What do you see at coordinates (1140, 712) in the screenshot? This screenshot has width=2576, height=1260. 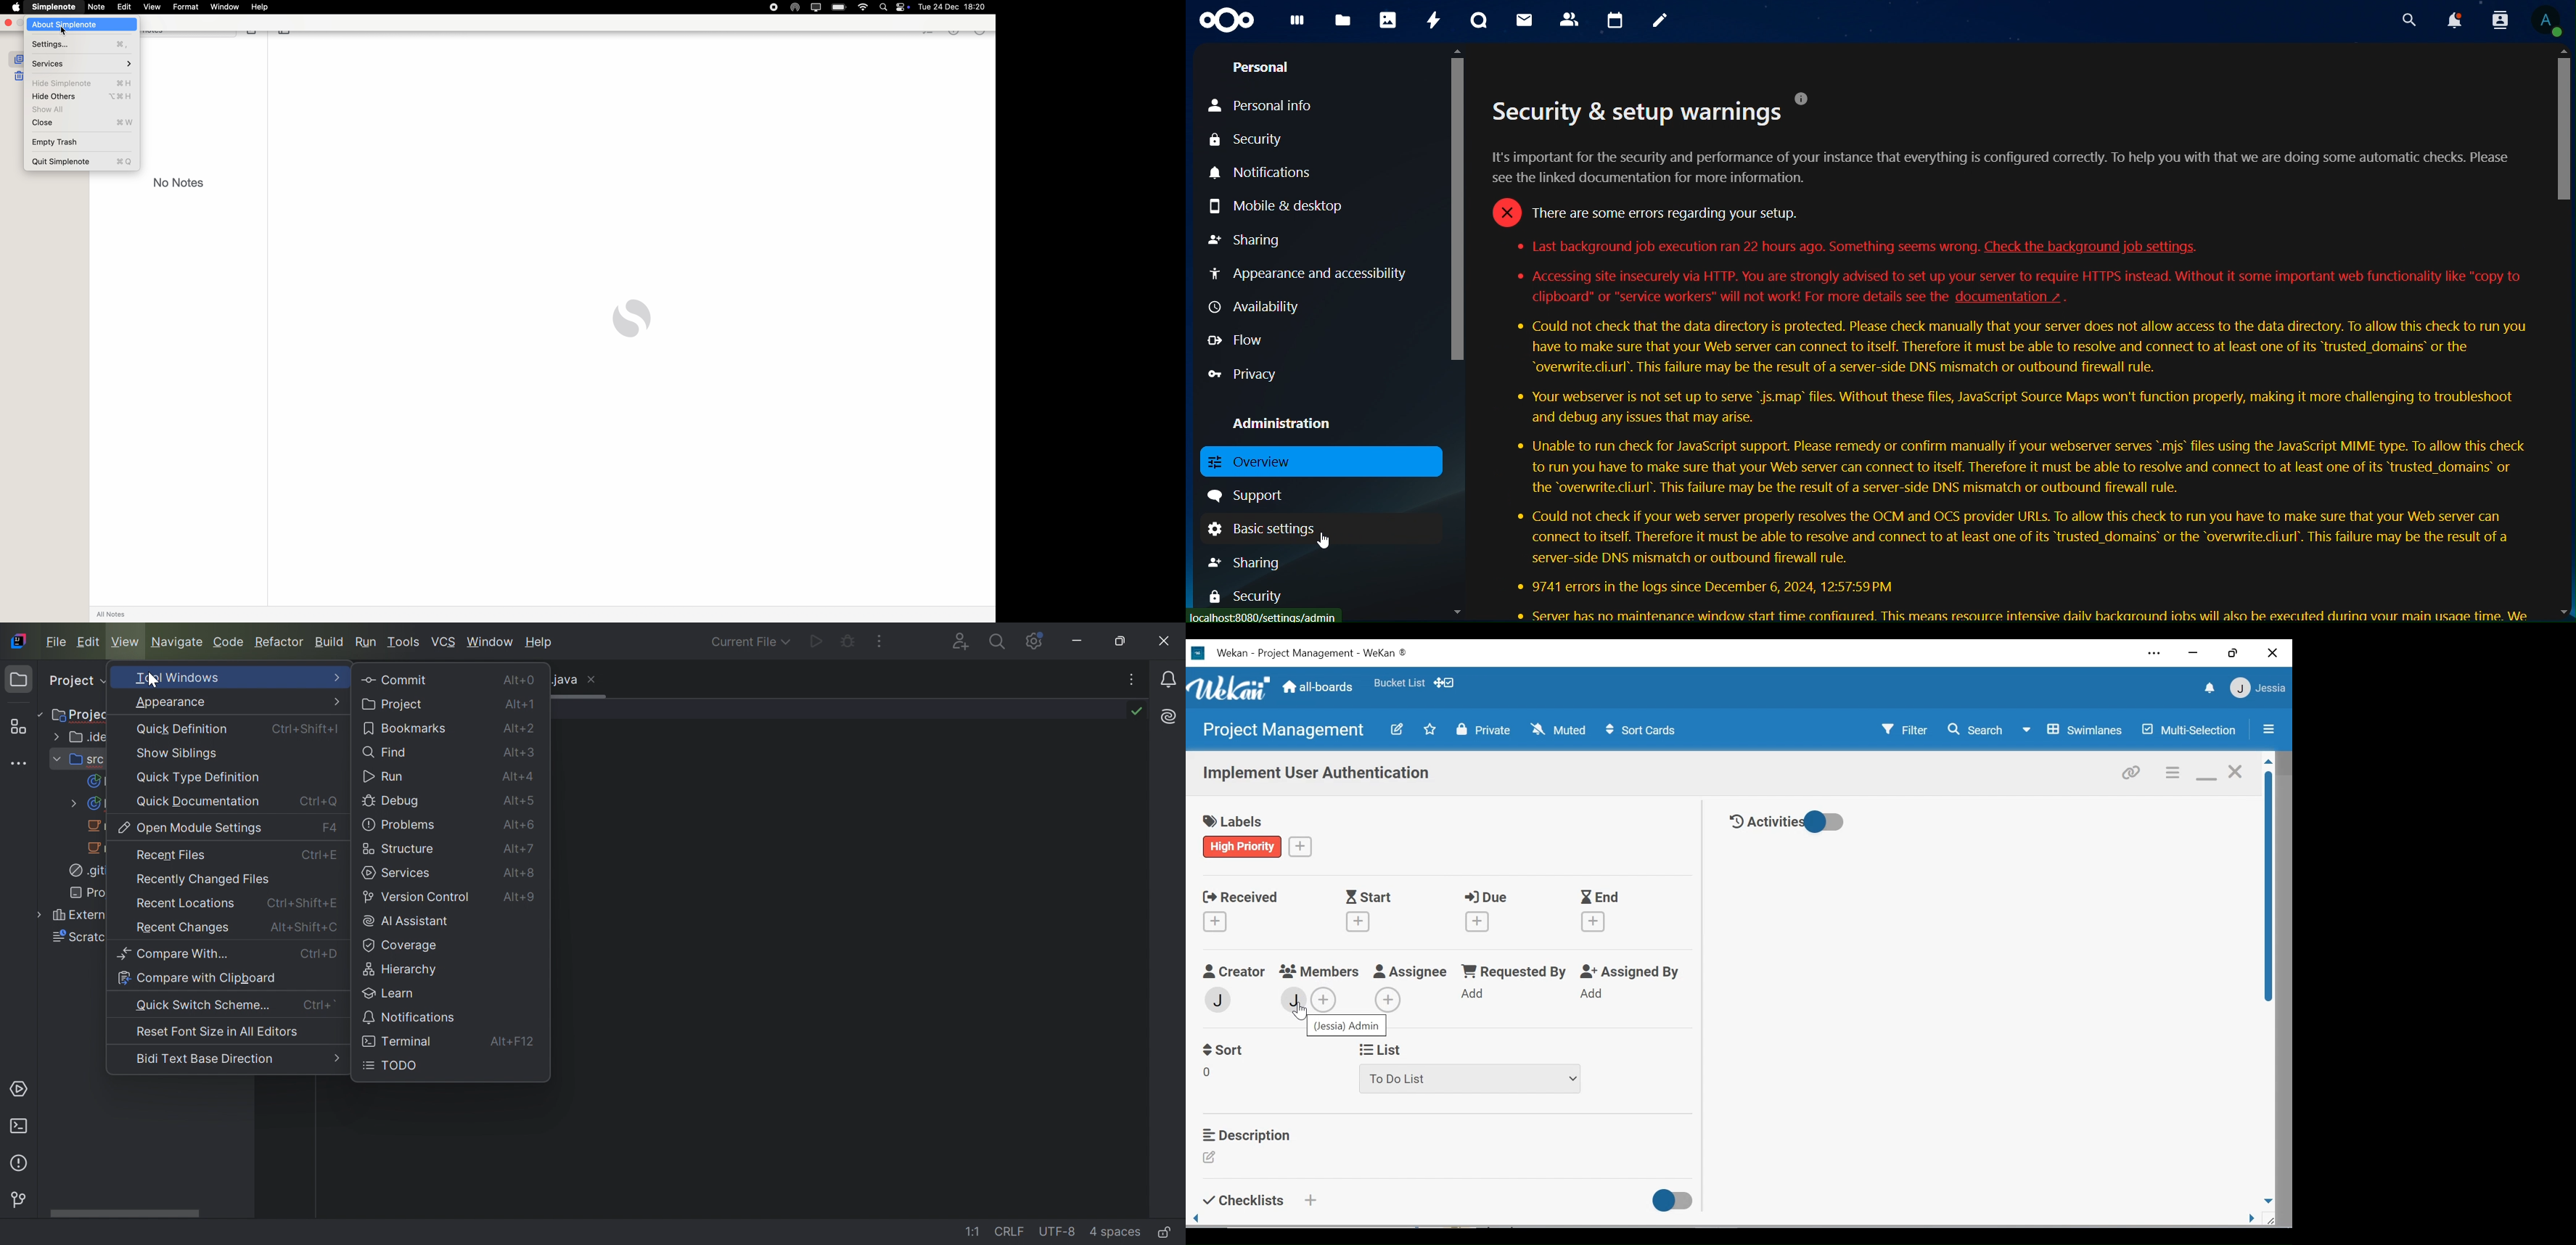 I see `No problems found` at bounding box center [1140, 712].